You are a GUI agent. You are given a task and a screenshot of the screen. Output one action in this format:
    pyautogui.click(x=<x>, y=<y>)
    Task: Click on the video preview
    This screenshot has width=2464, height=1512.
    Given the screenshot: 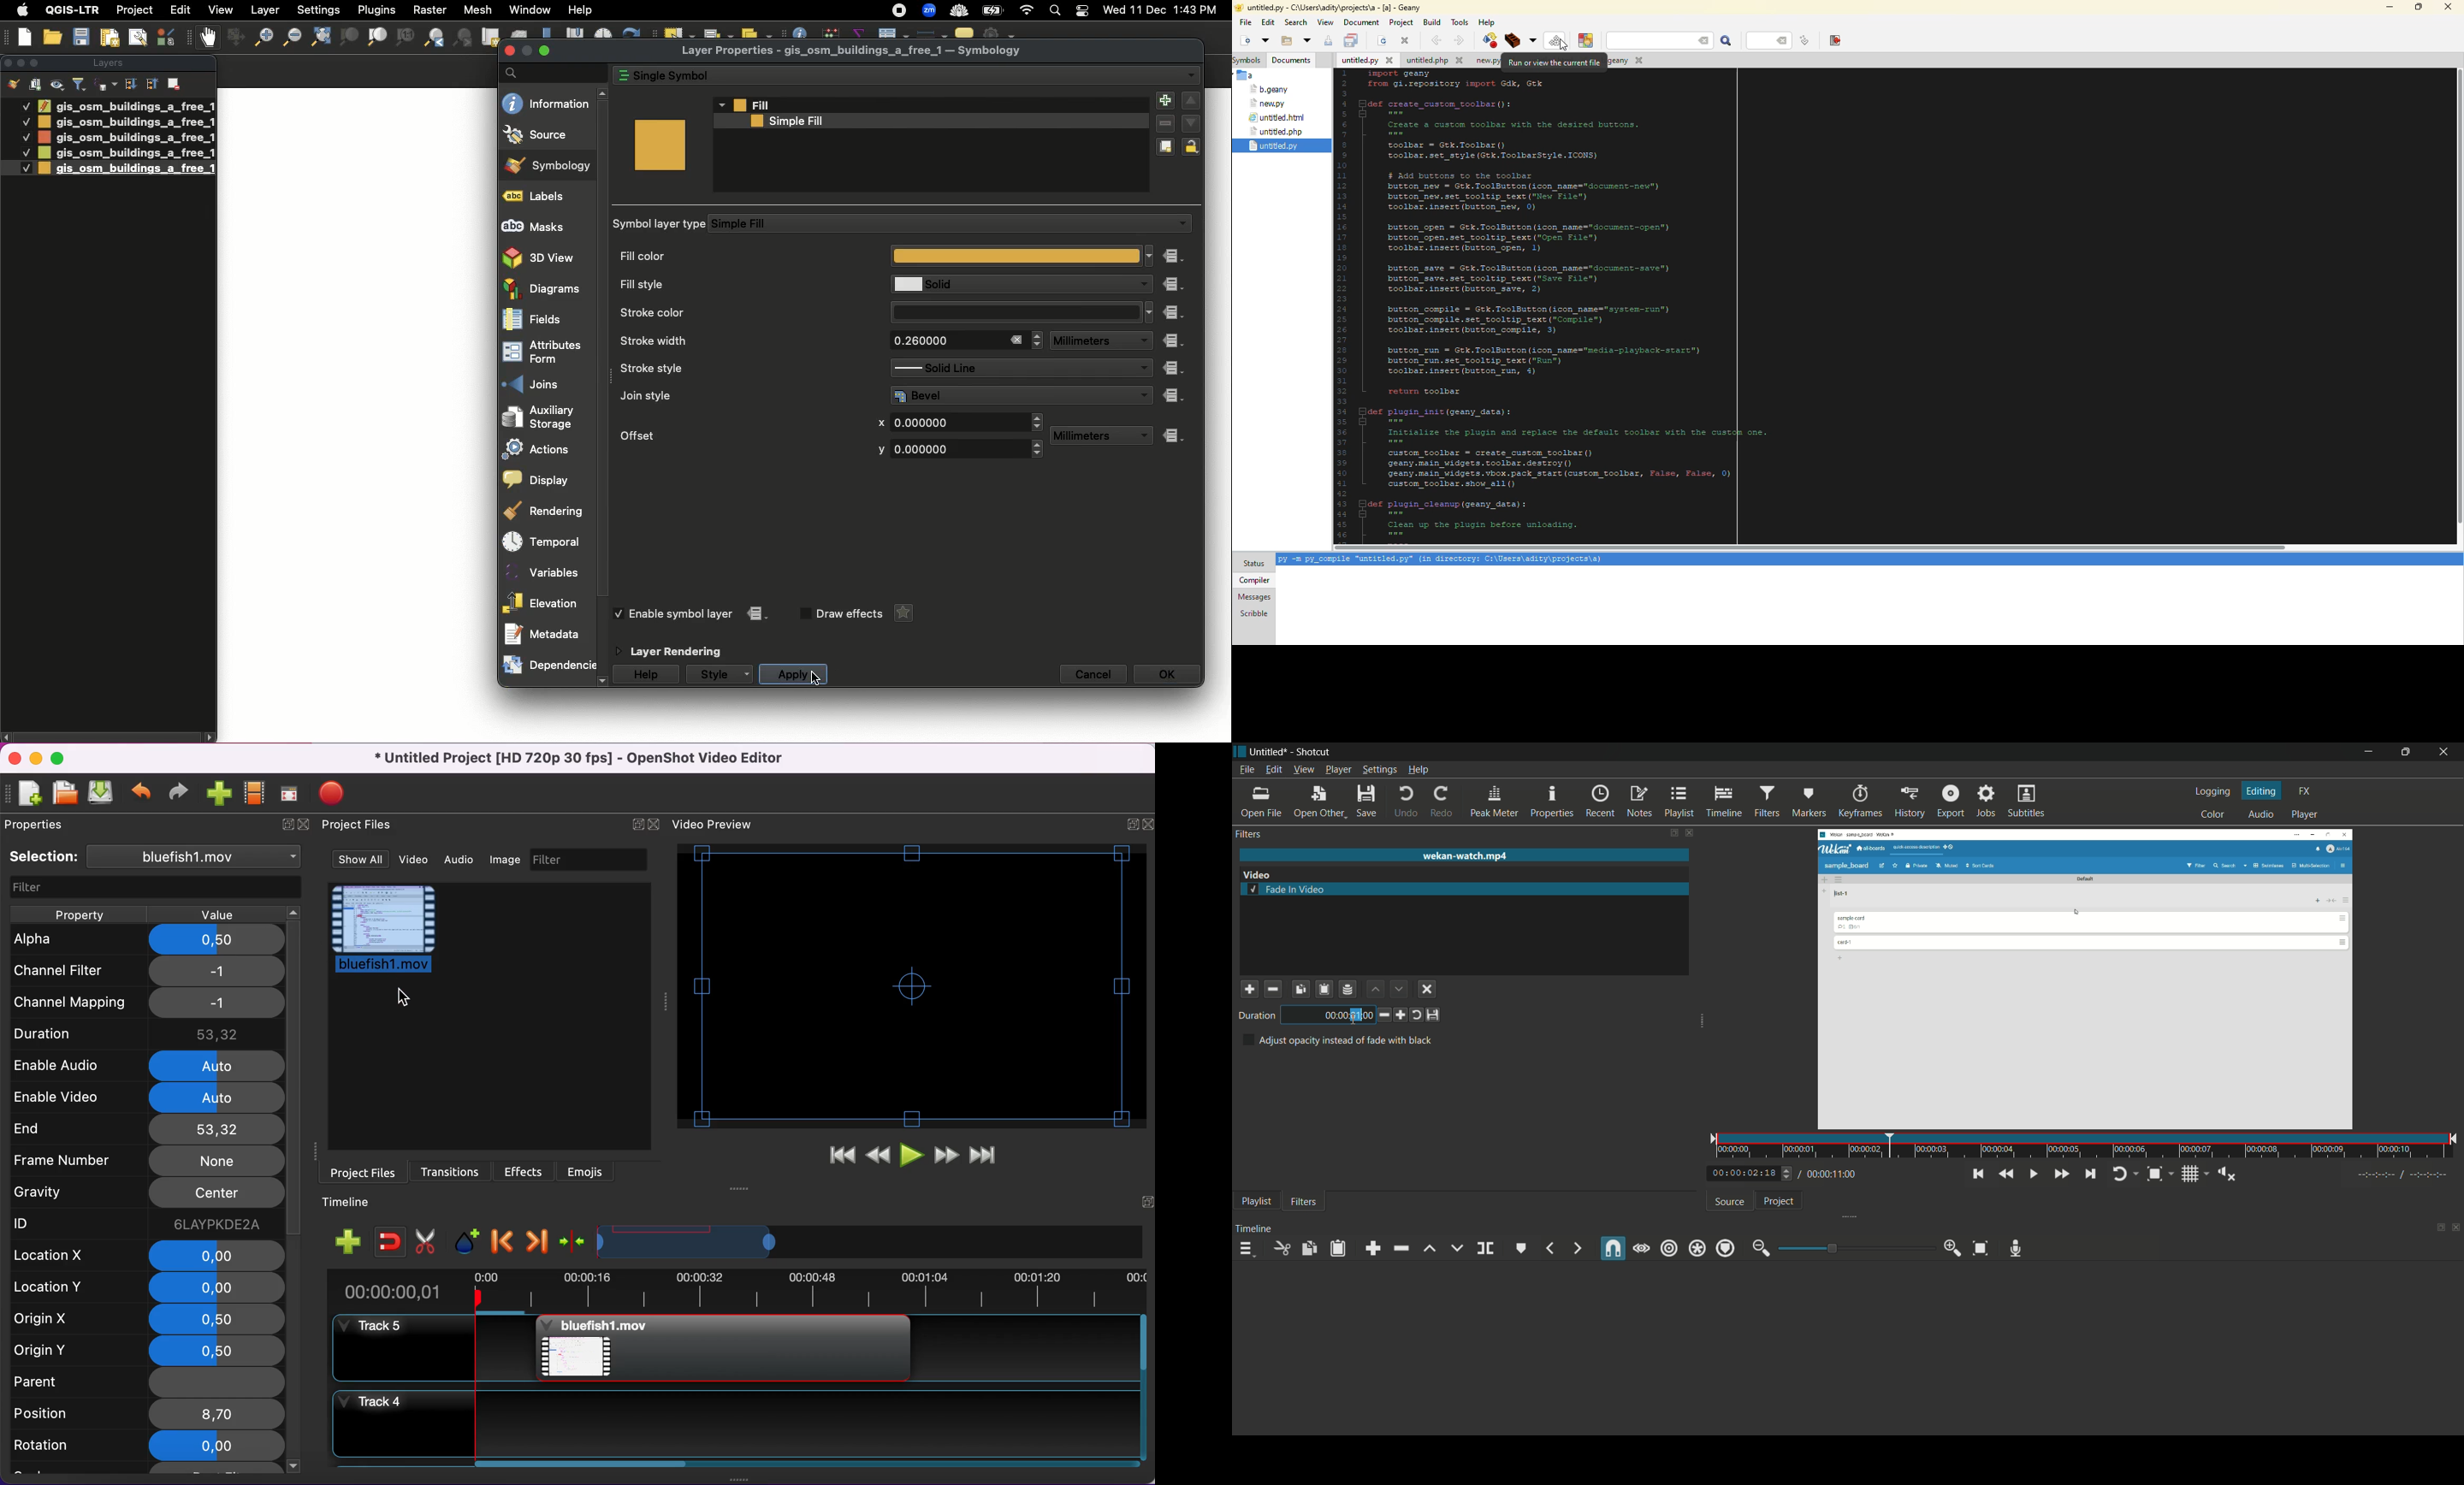 What is the action you would take?
    pyautogui.click(x=720, y=825)
    